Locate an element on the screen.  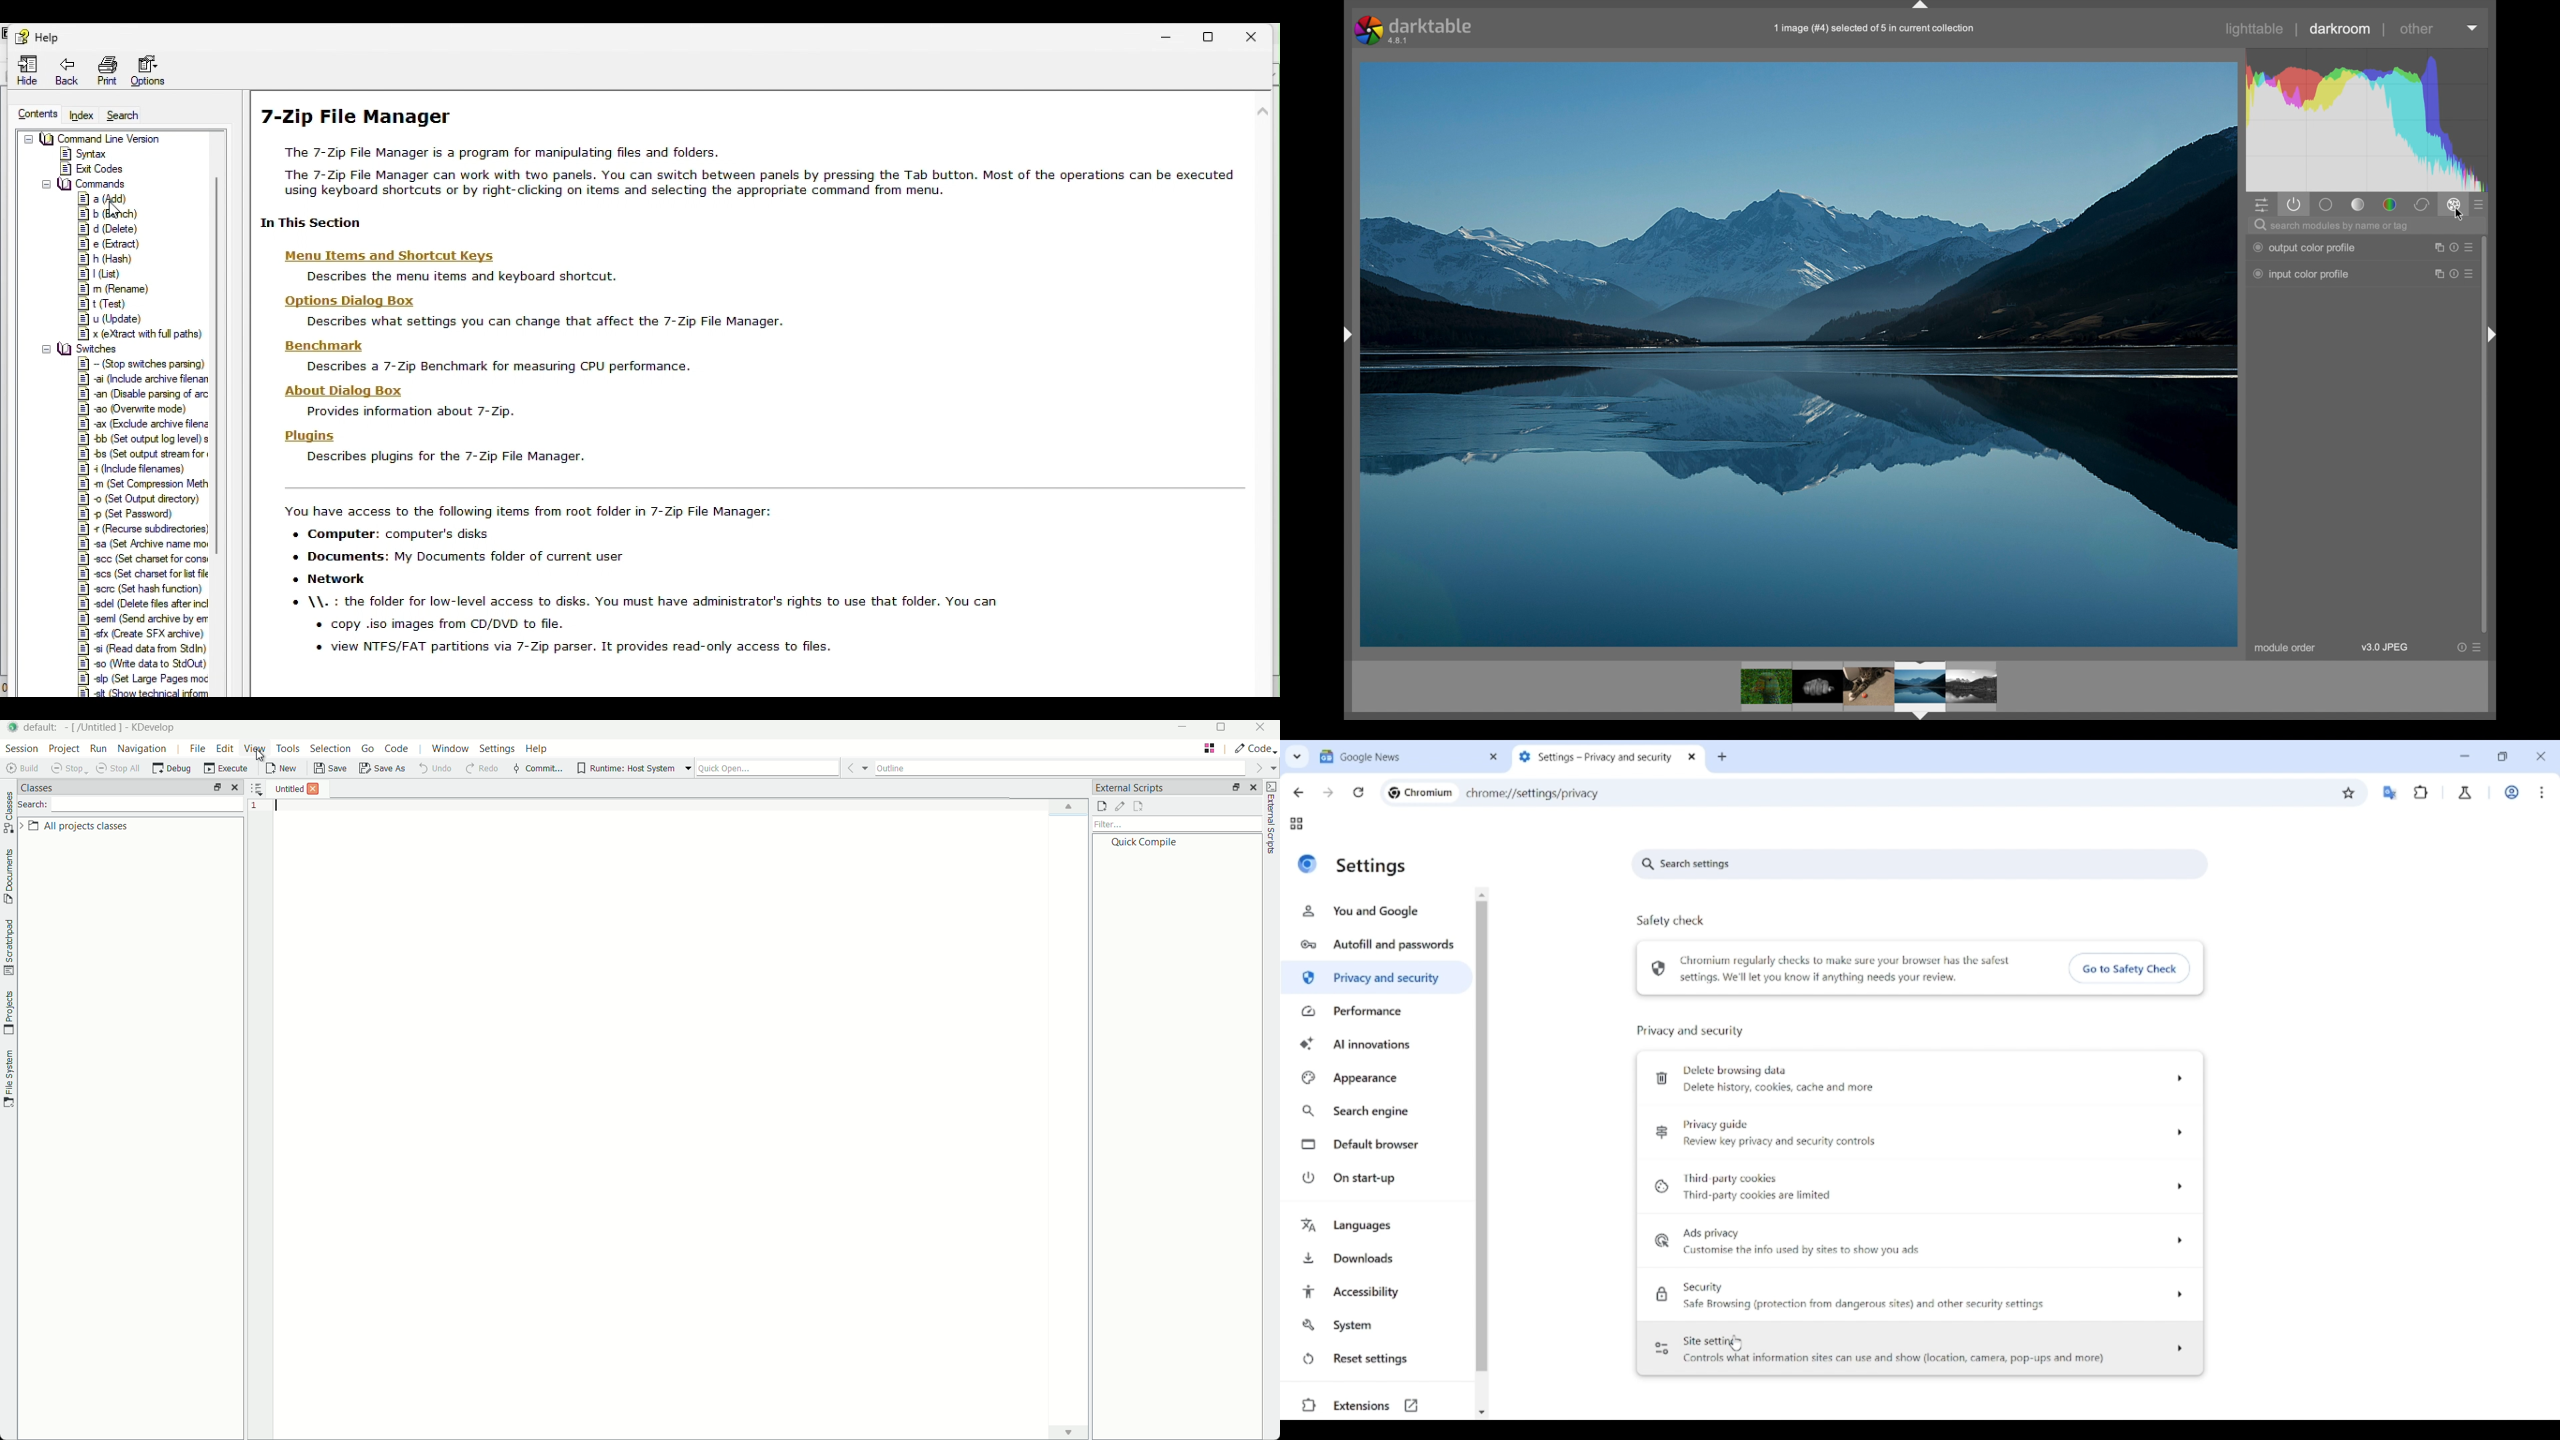
-si is located at coordinates (142, 649).